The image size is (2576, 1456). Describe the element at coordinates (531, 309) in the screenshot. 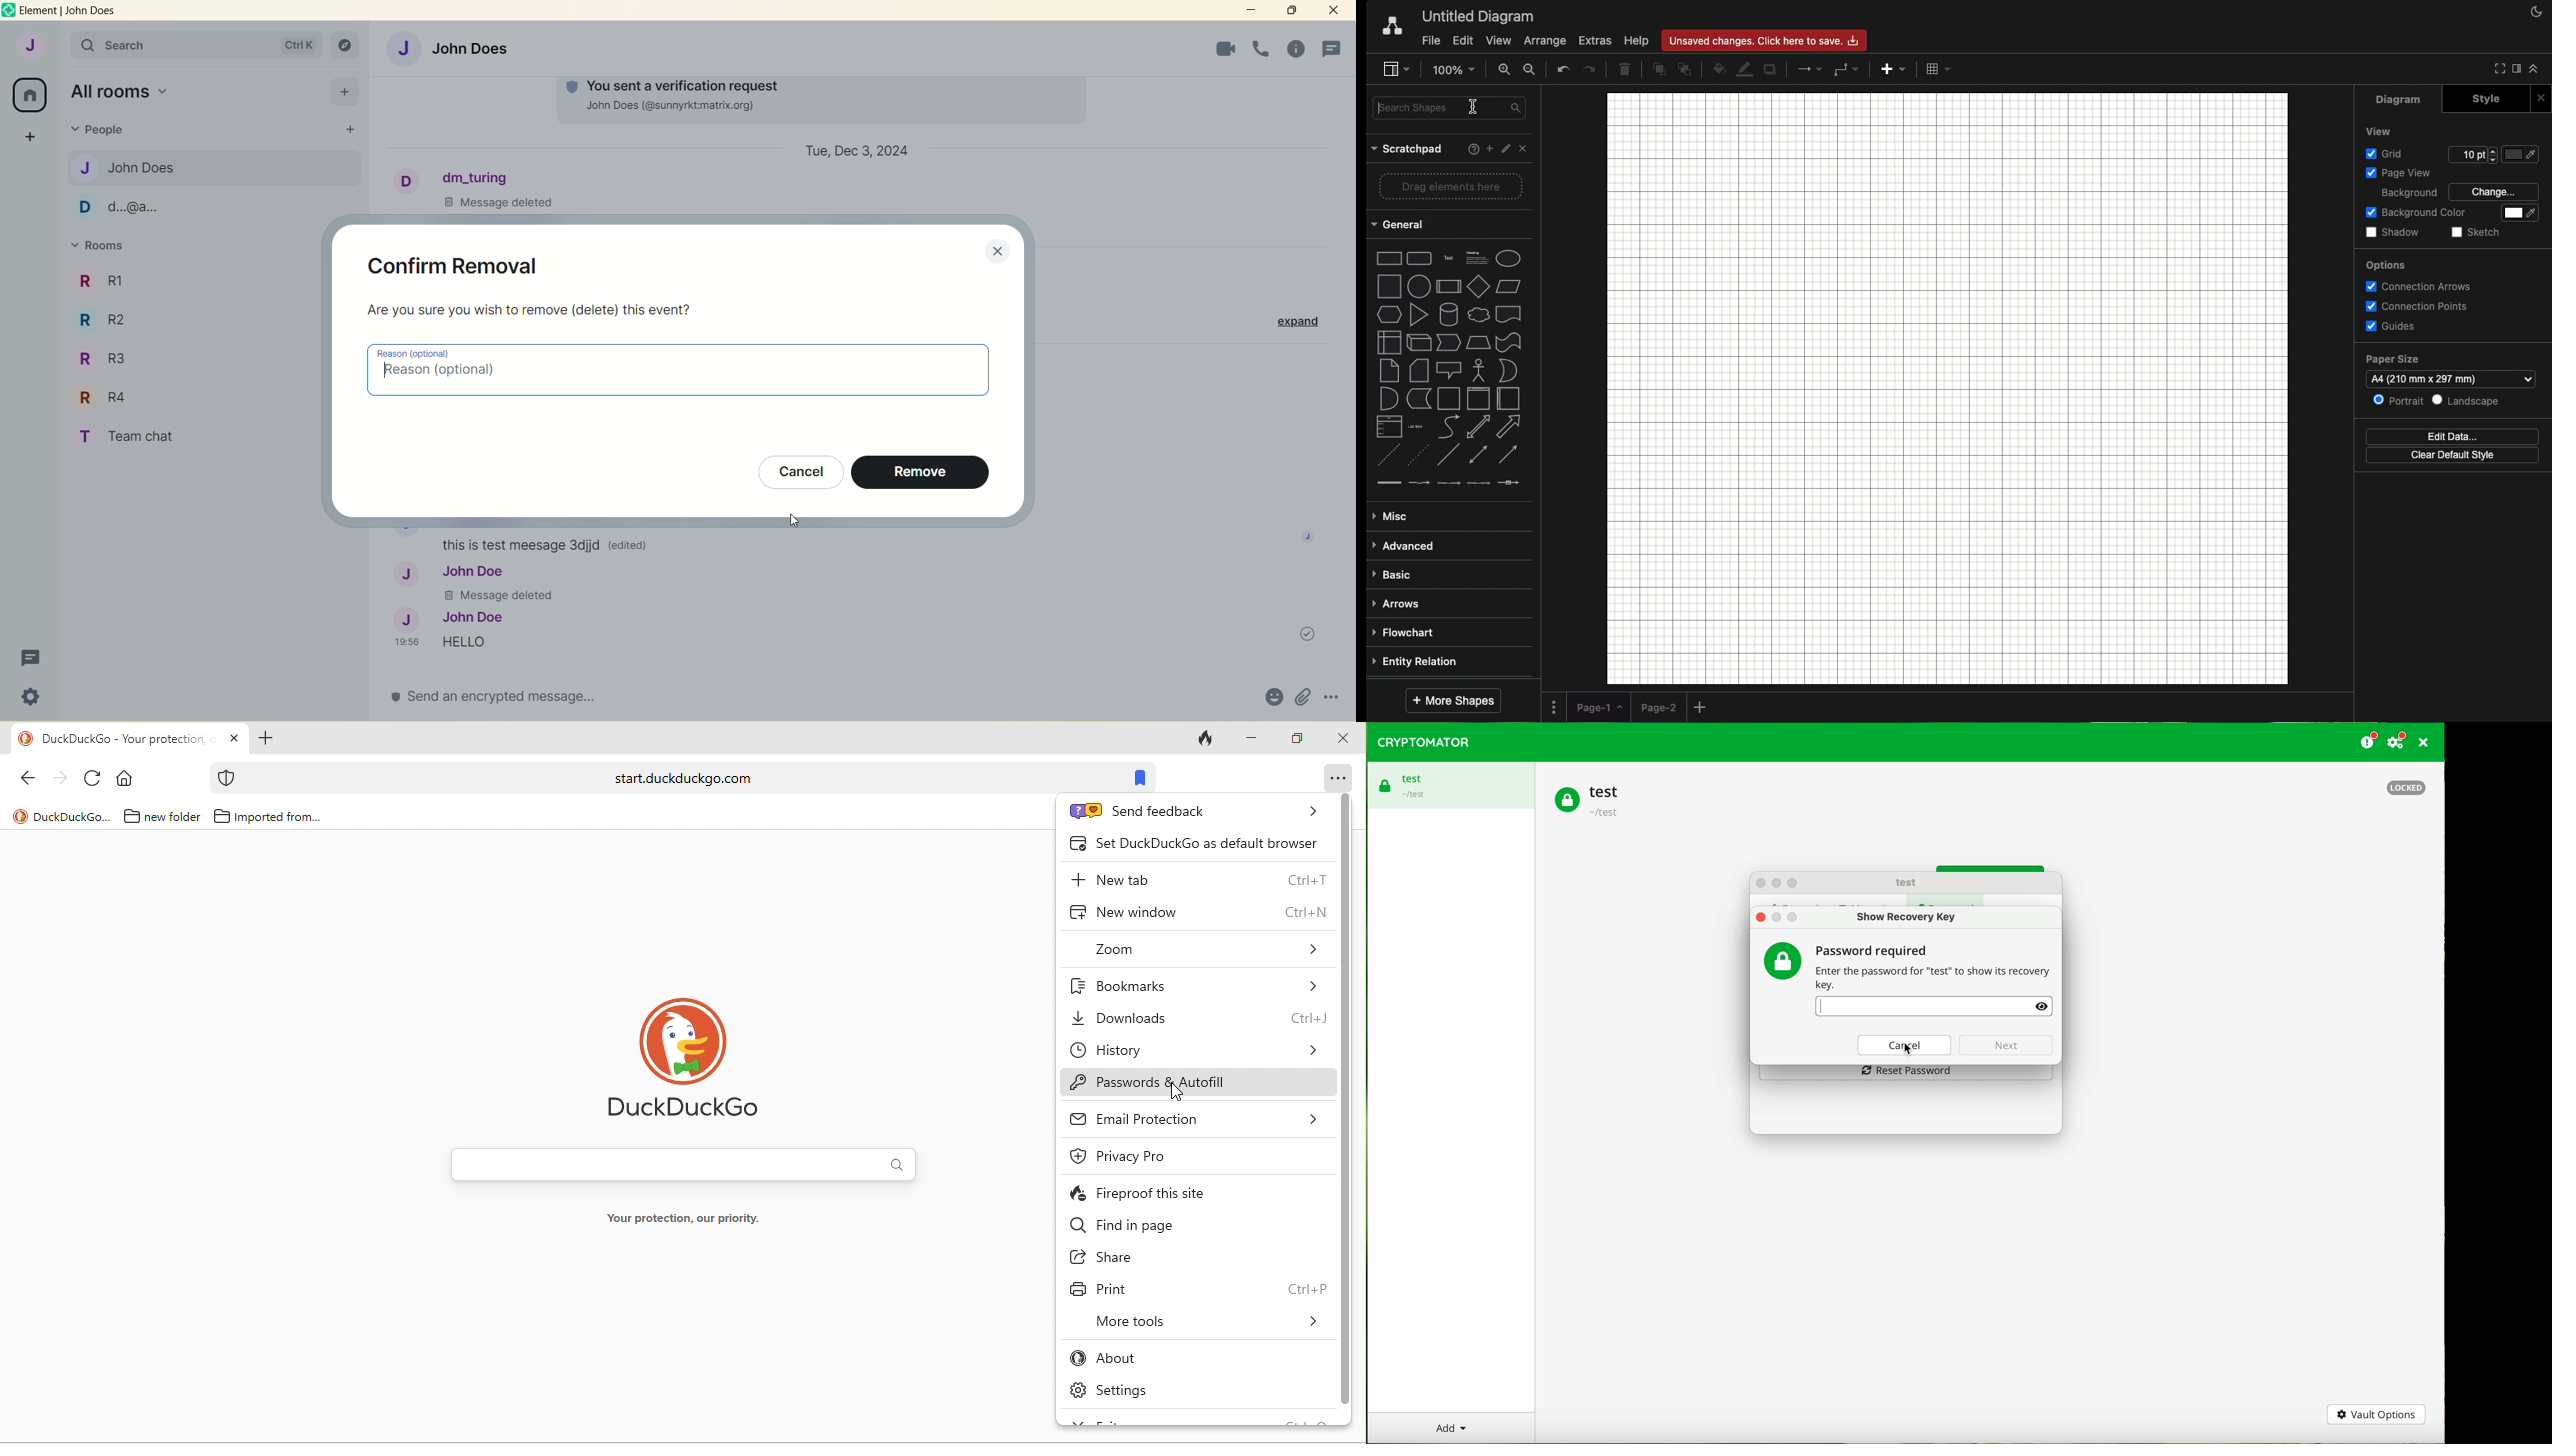

I see `Are you sure you wish to remove (delete) this event?` at that location.